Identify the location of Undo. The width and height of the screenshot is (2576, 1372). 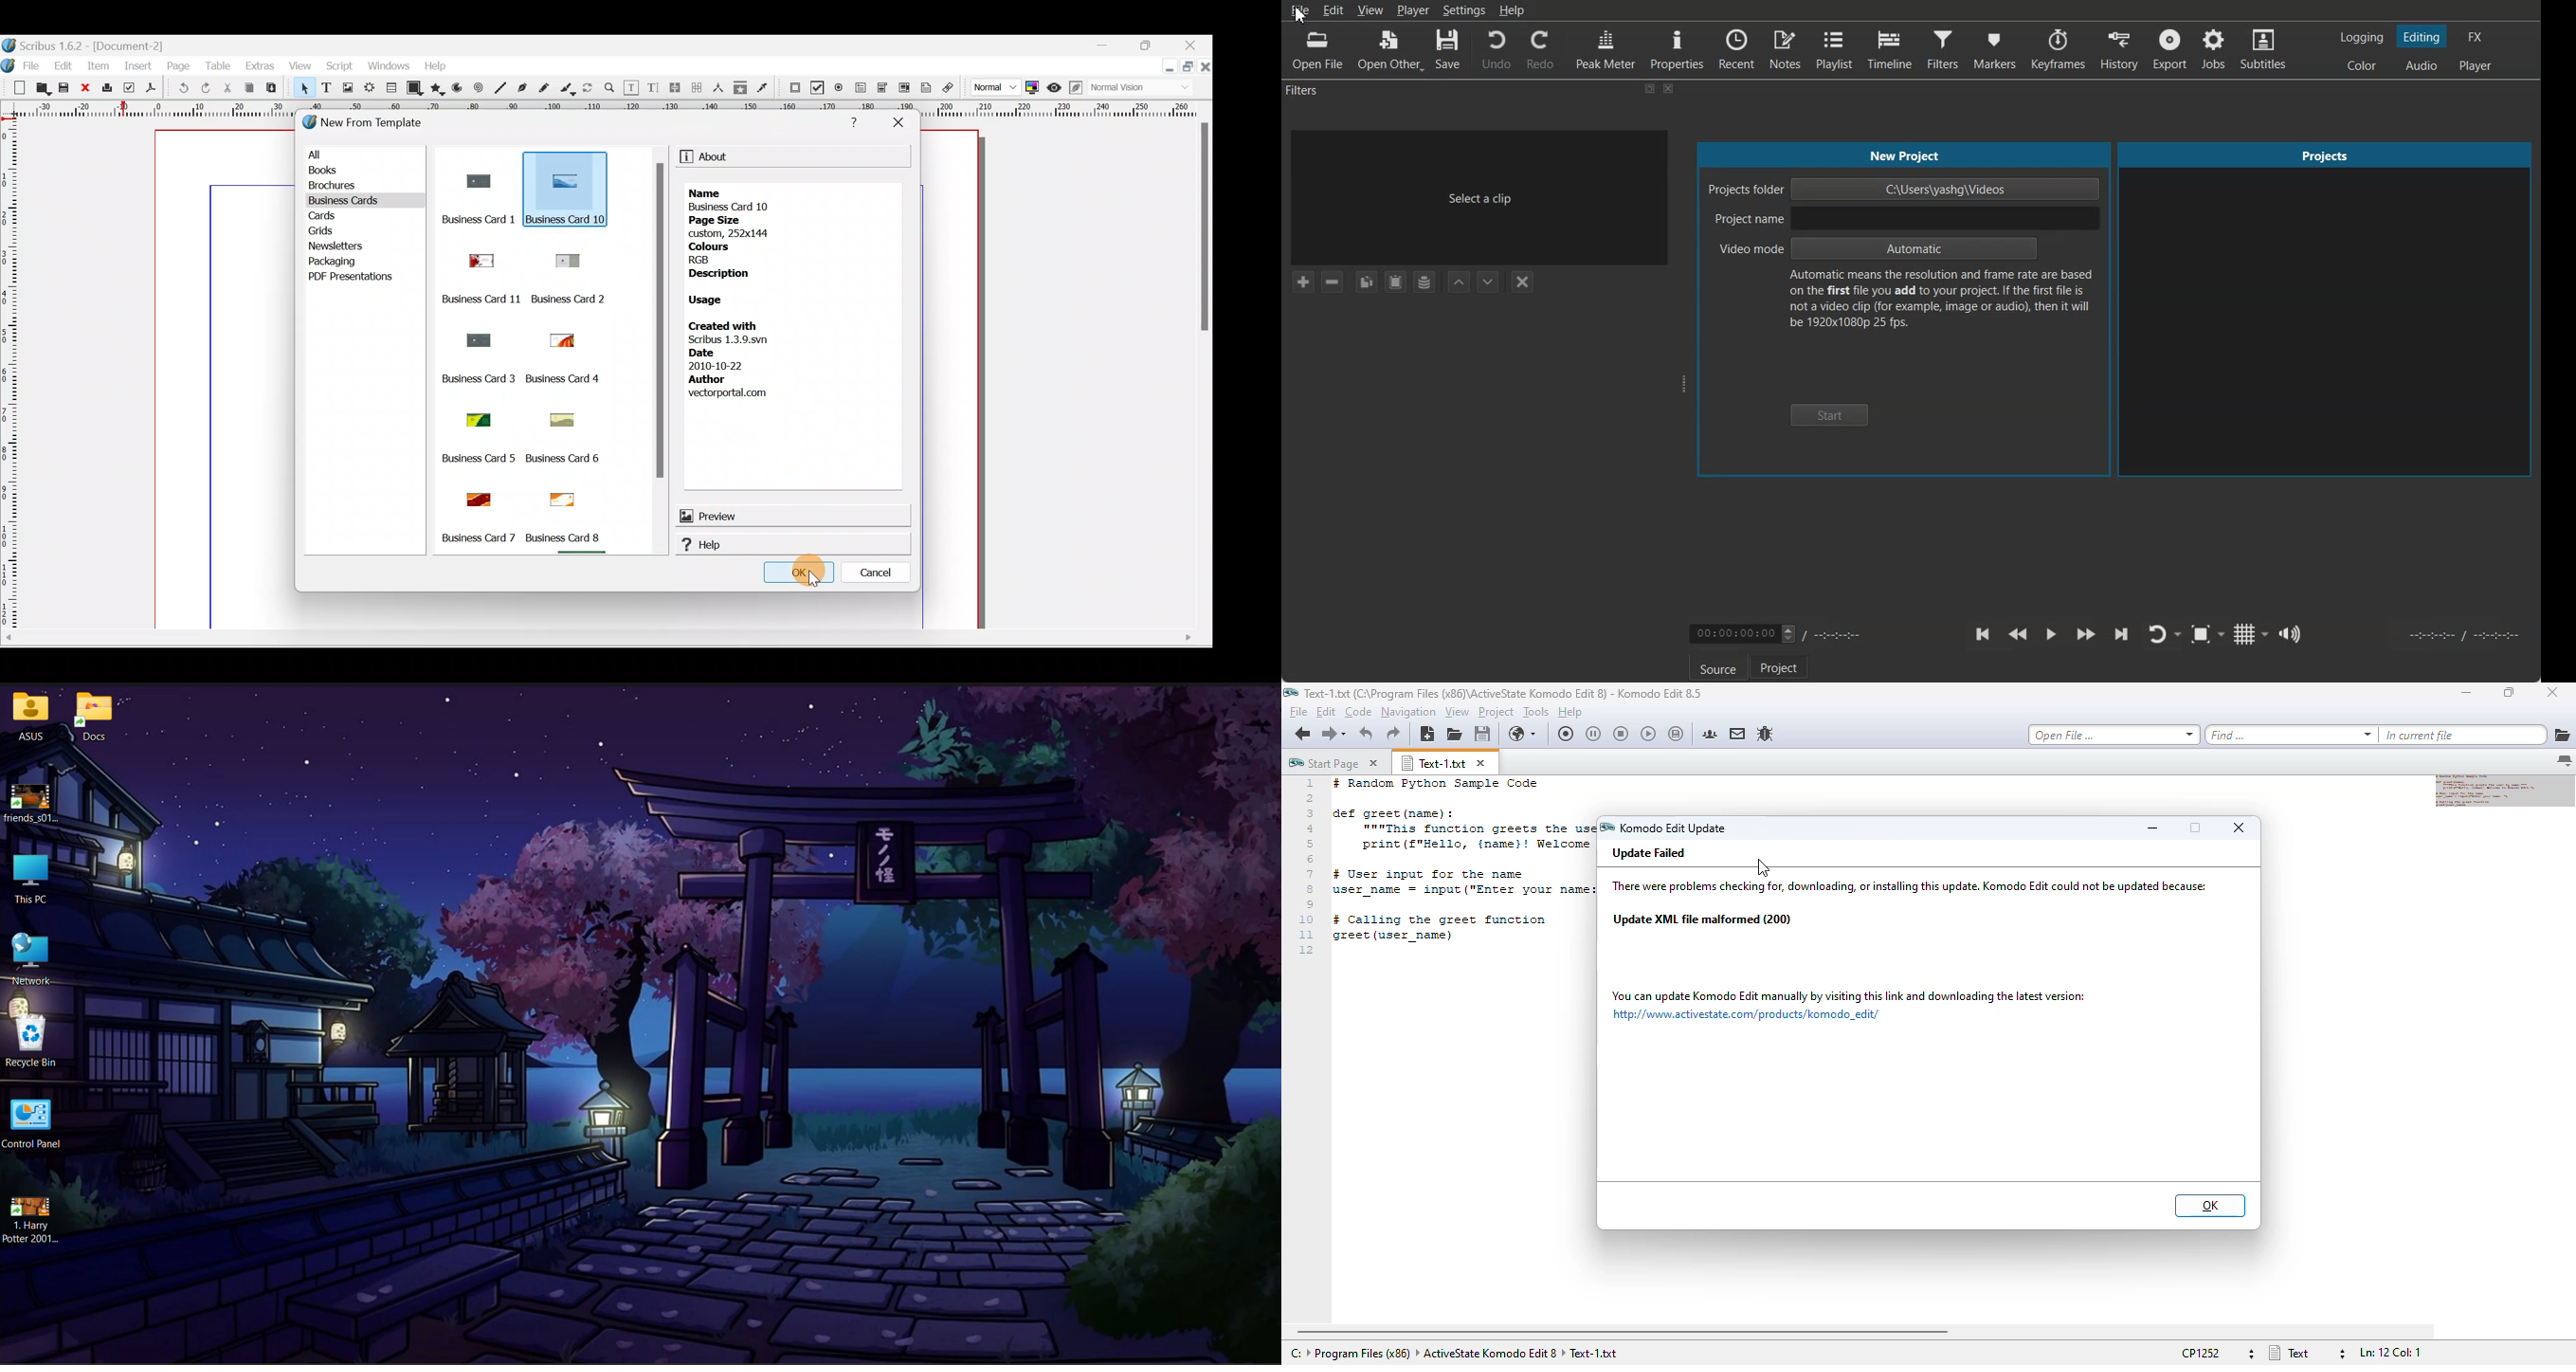
(183, 88).